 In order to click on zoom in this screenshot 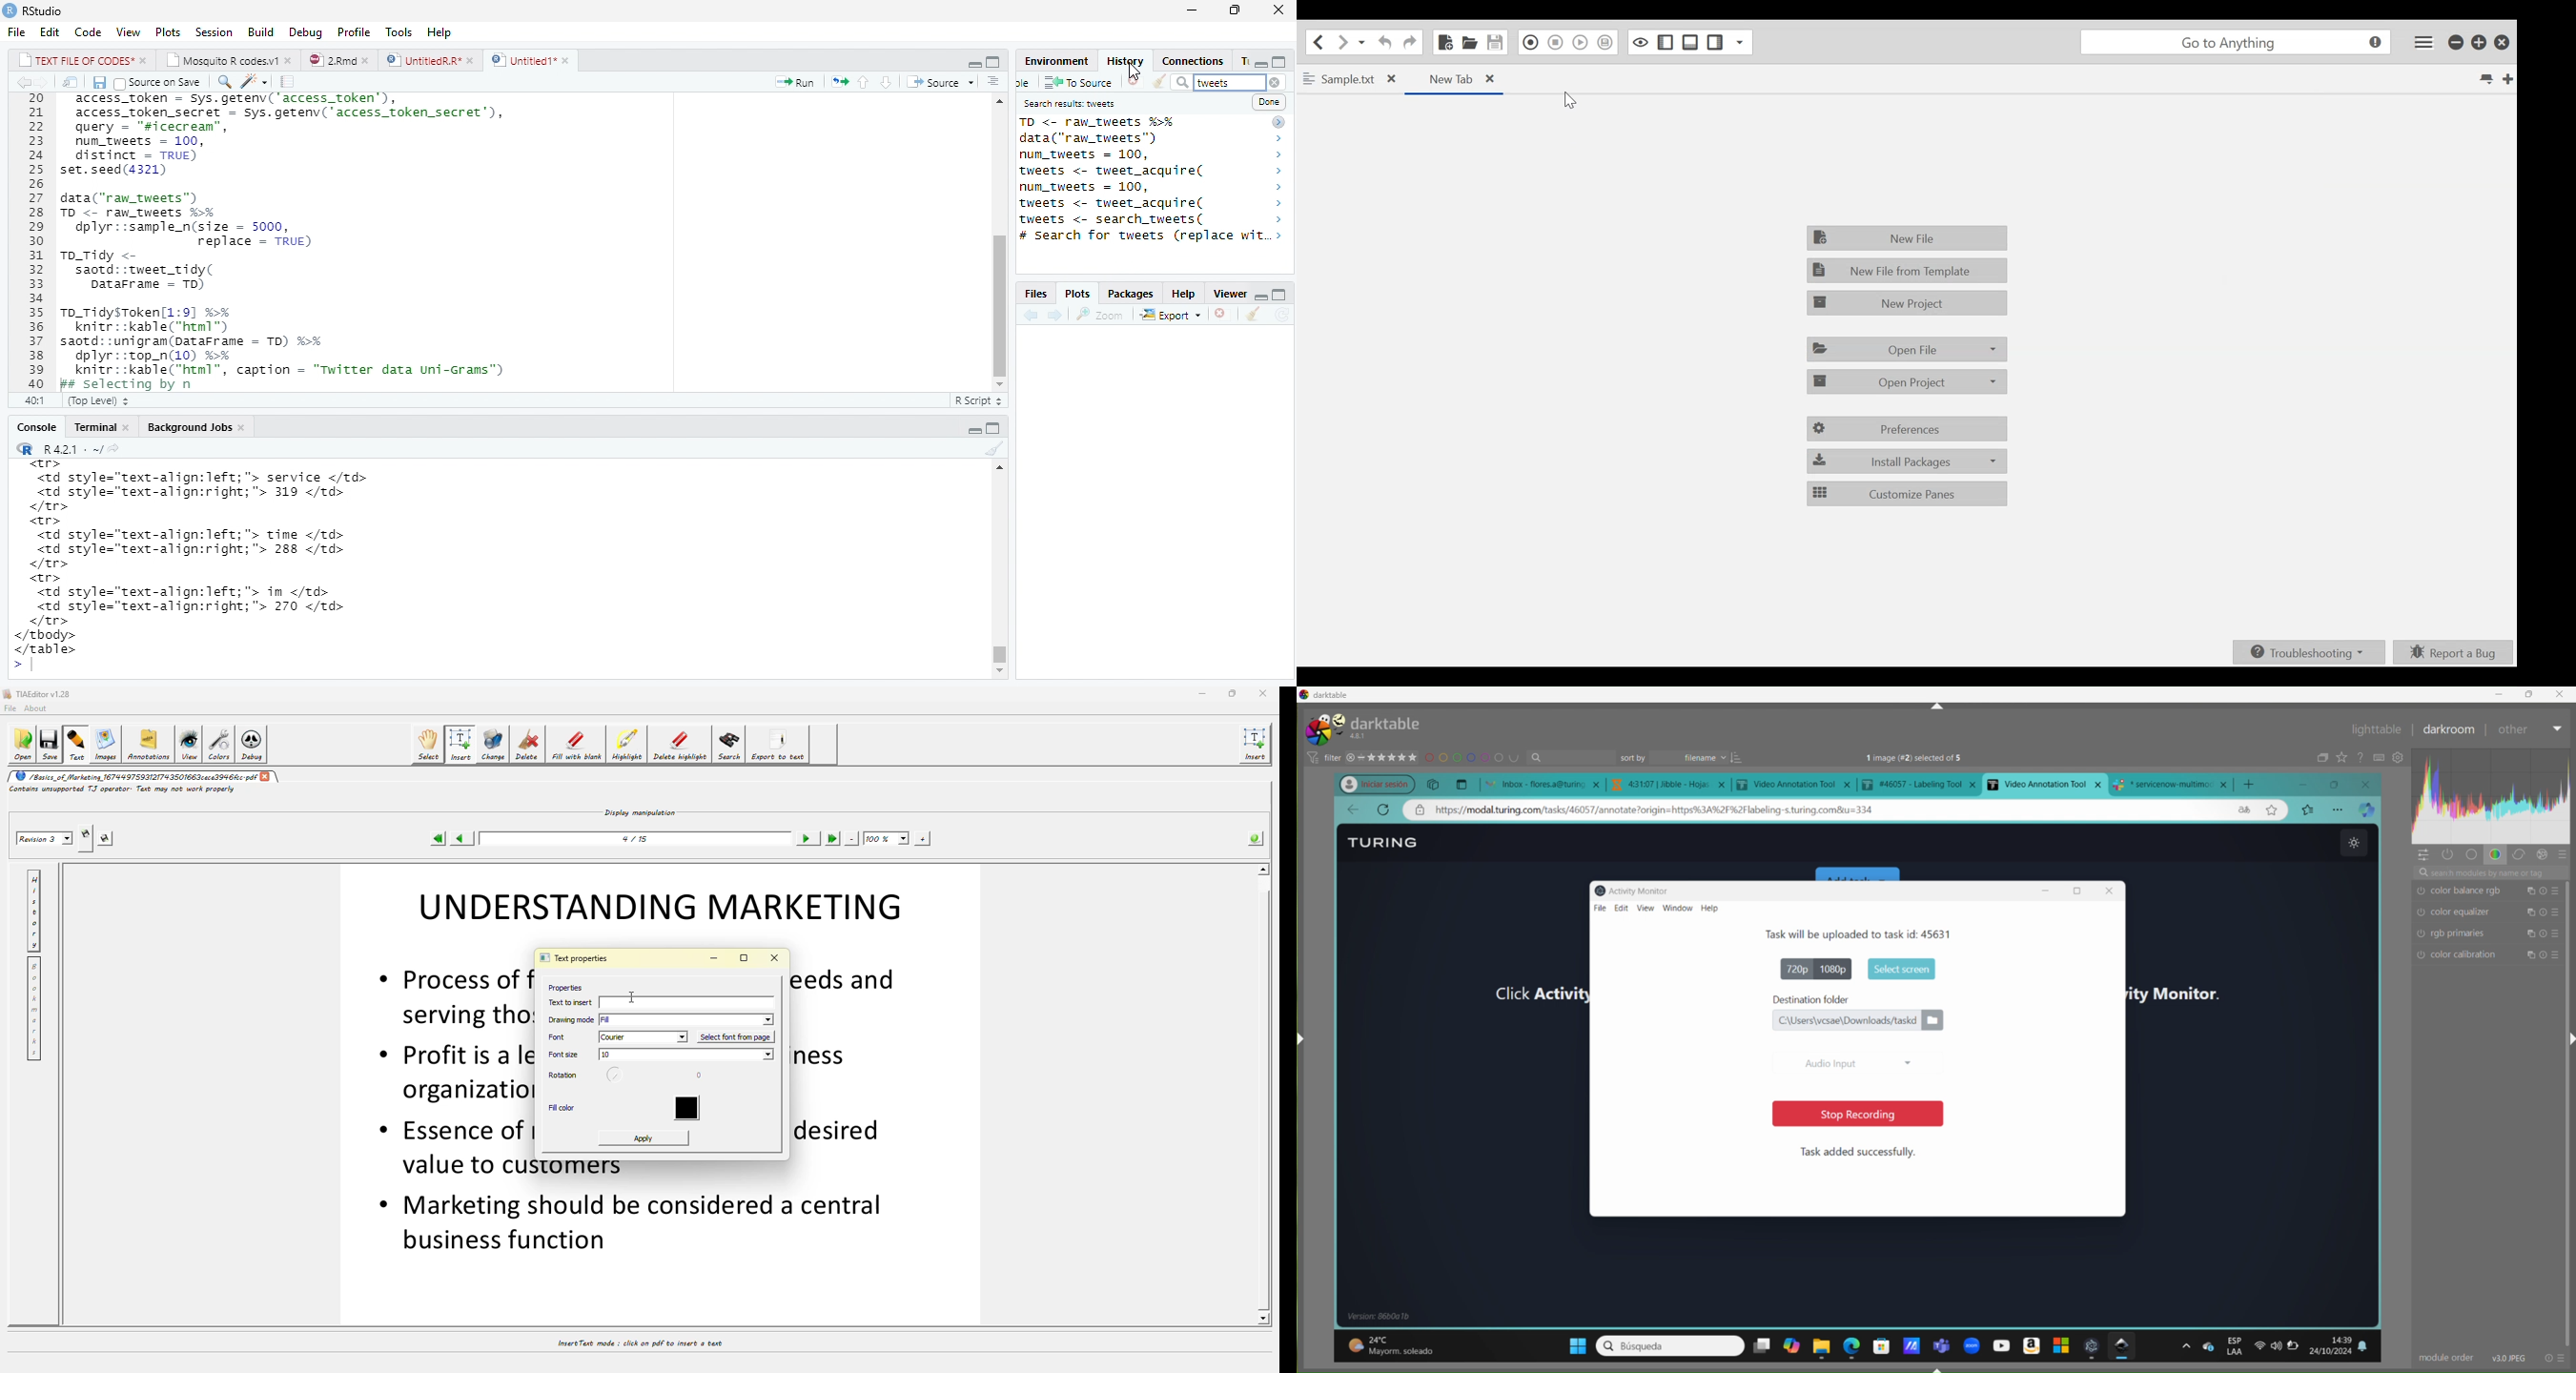, I will do `click(1971, 1343)`.